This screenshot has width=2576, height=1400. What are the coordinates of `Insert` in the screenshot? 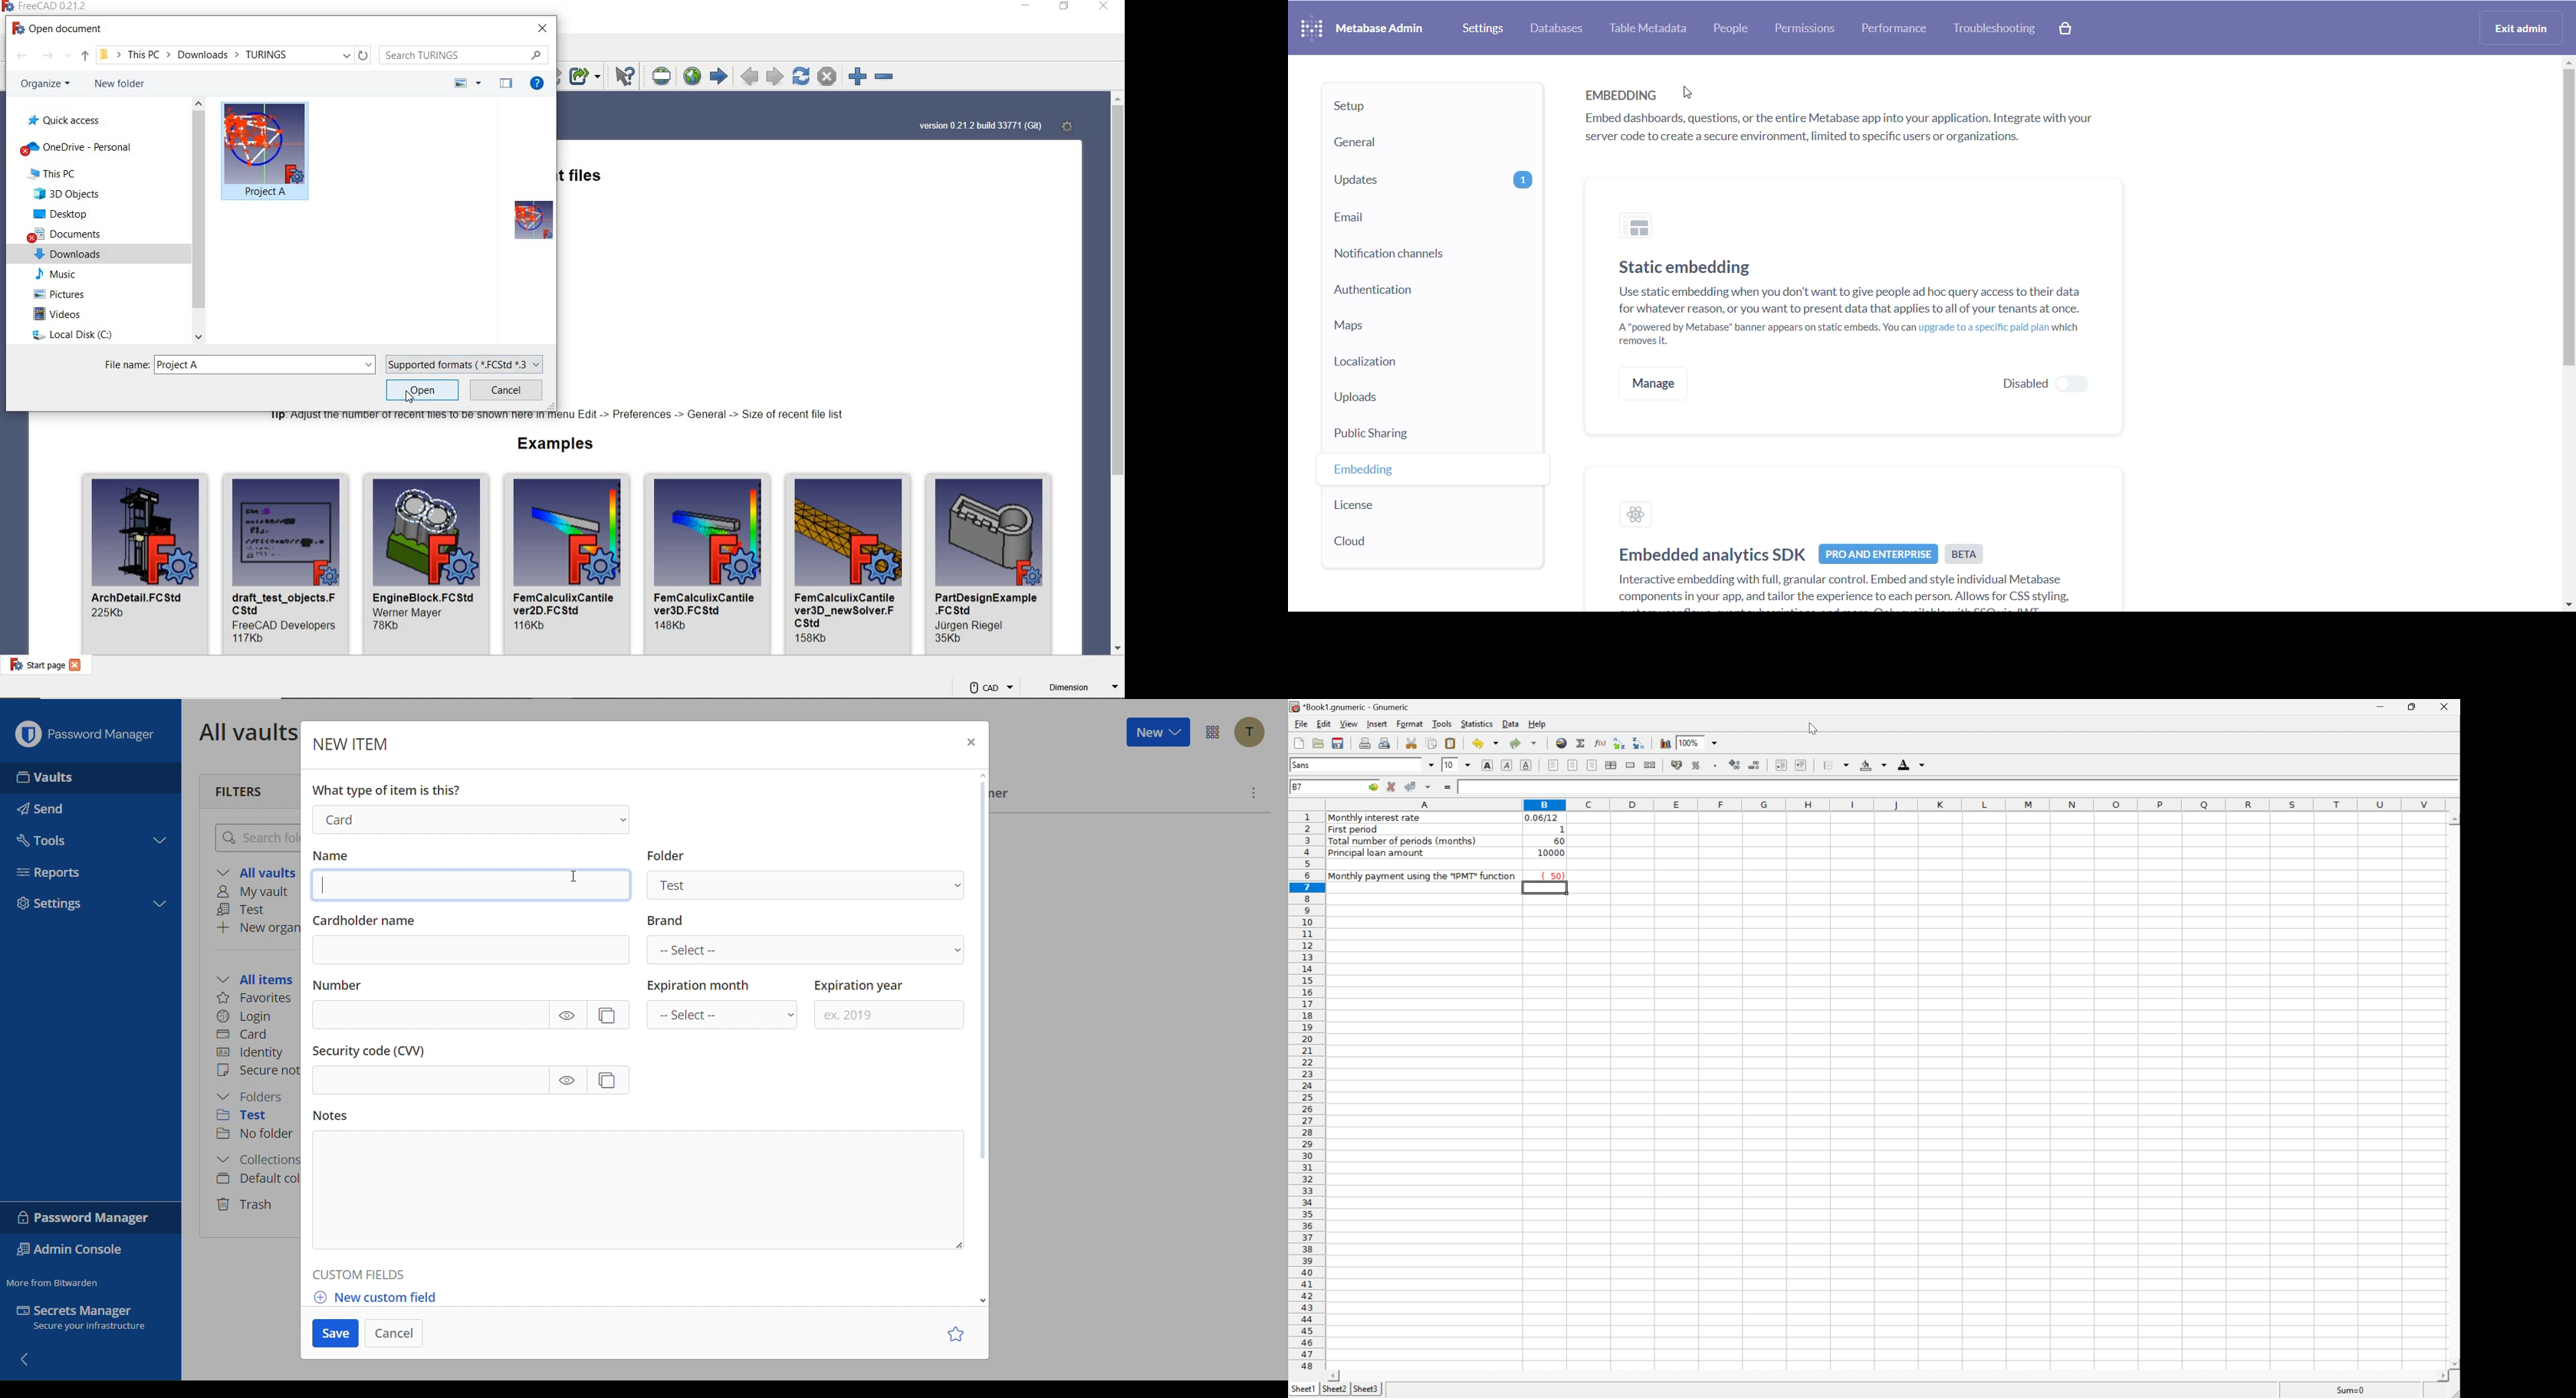 It's located at (1378, 724).